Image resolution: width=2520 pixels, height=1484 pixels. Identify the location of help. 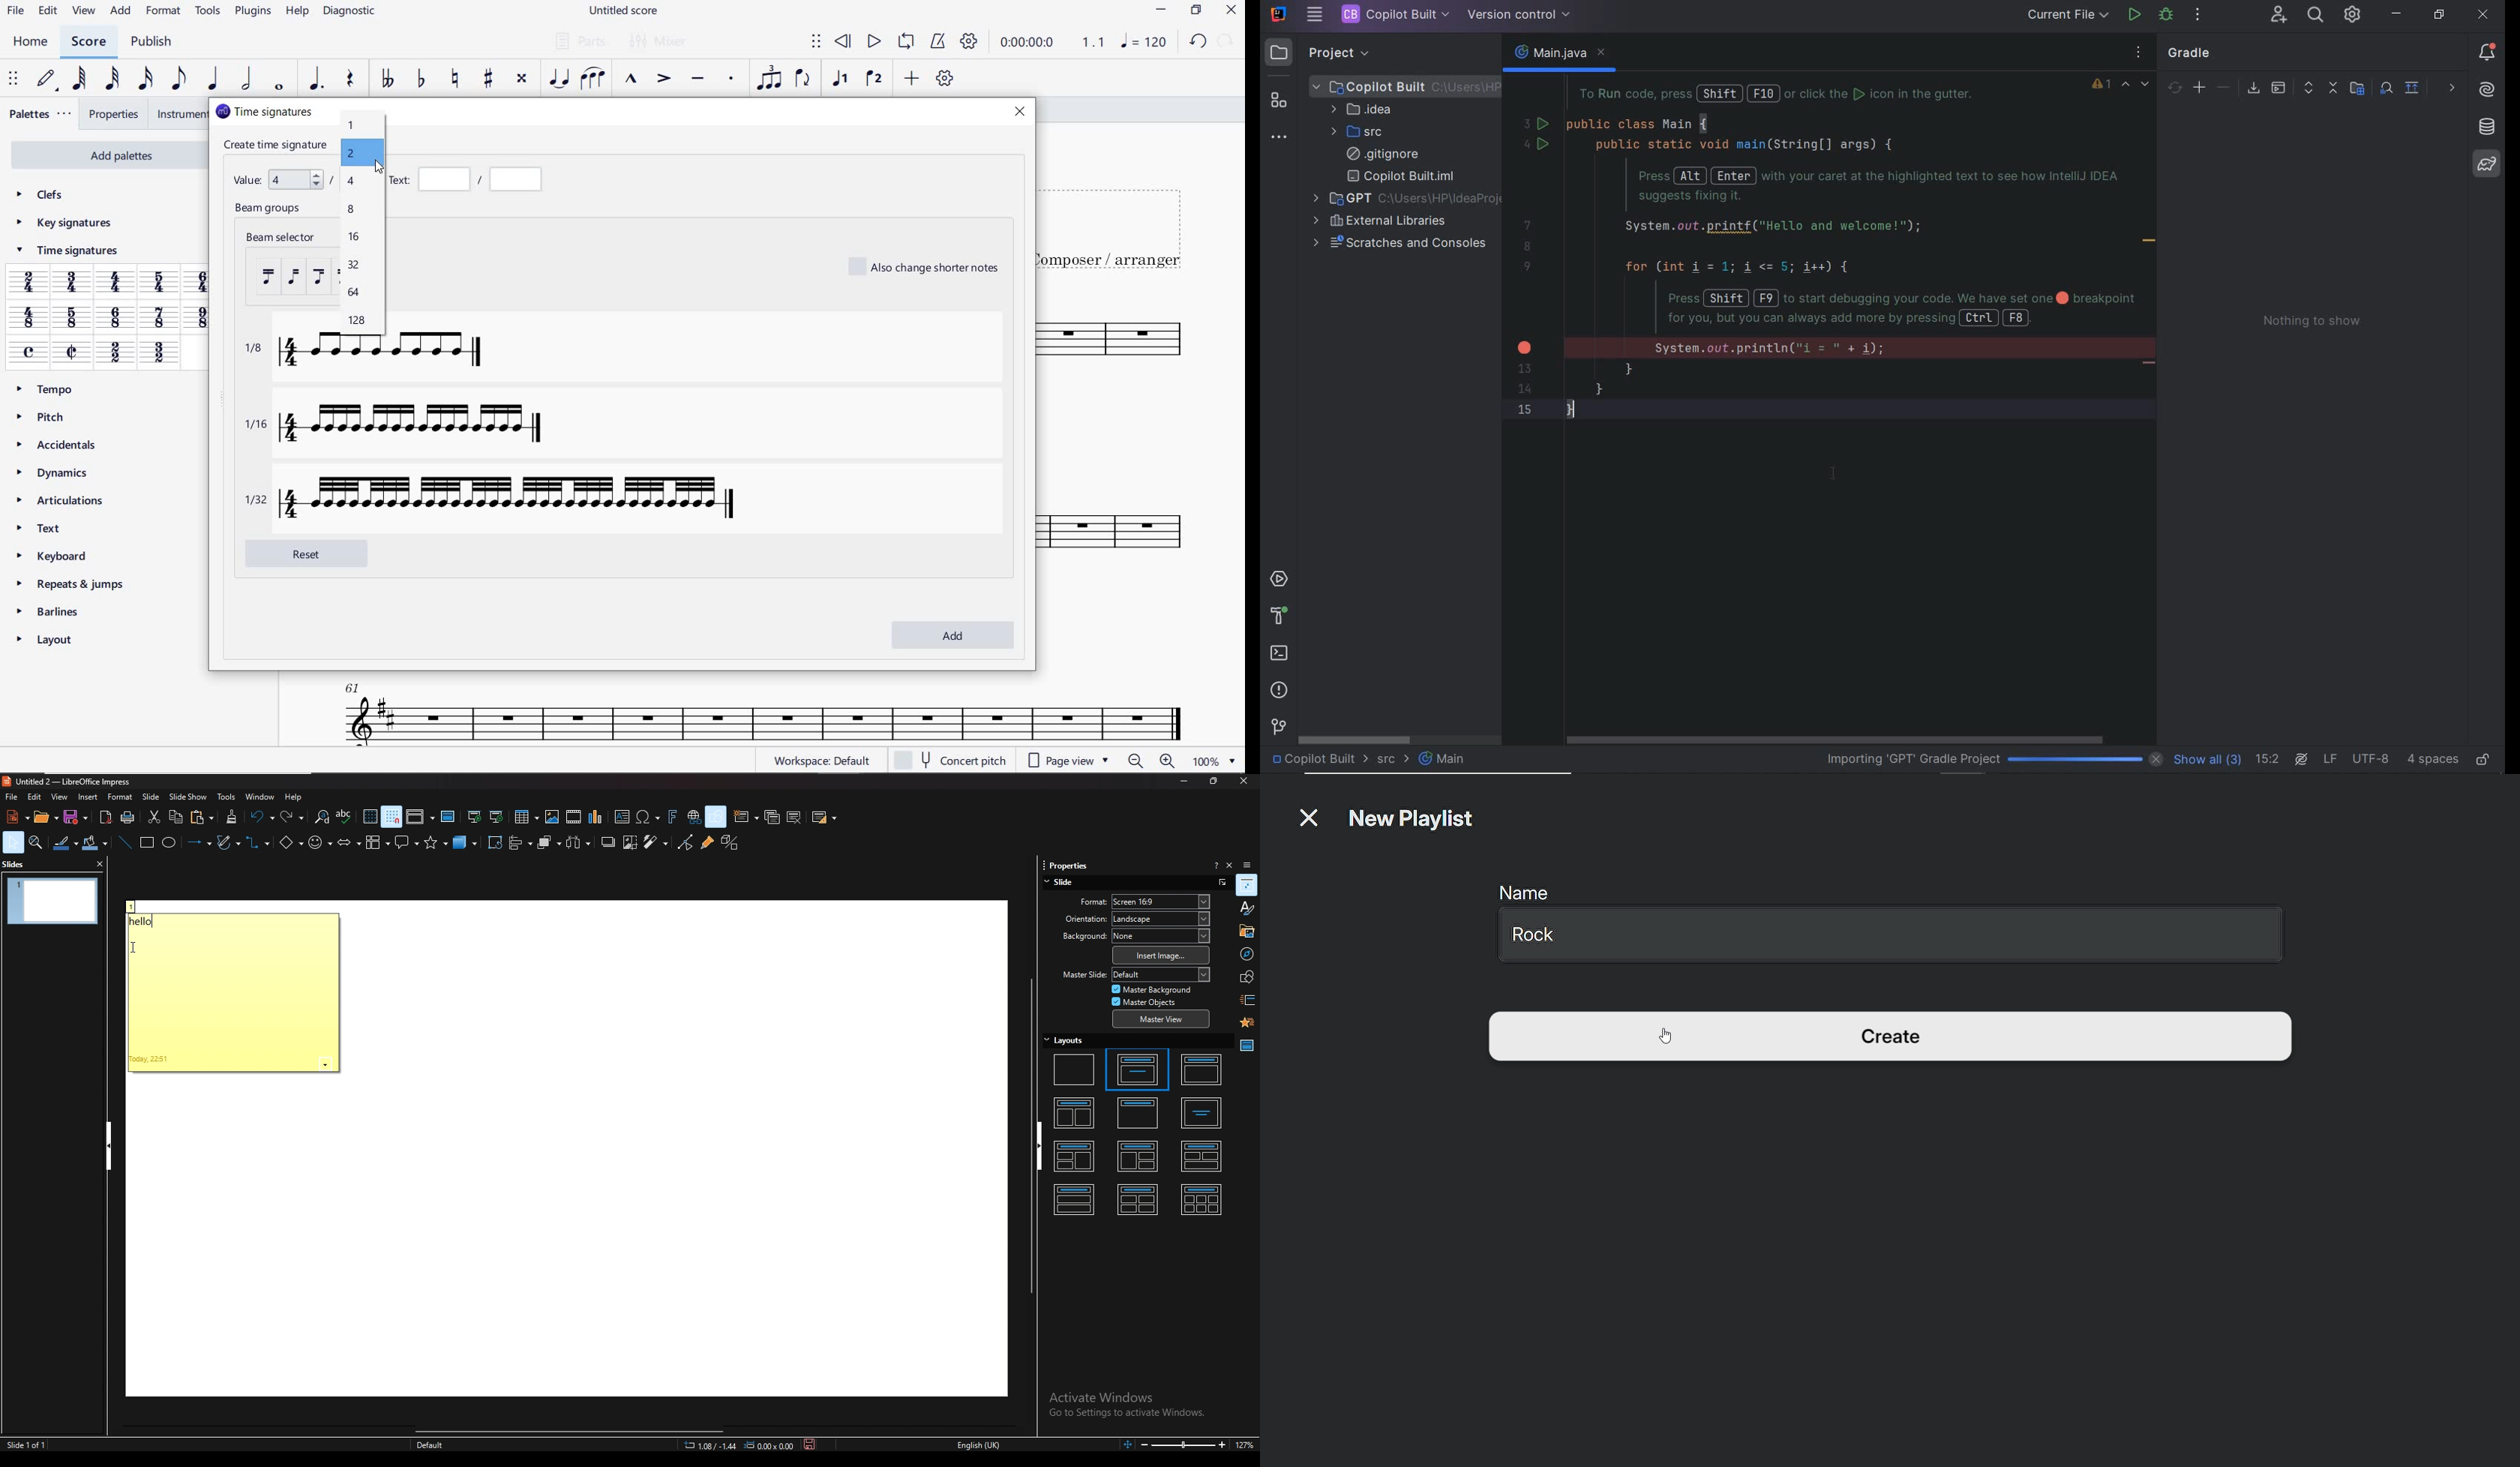
(294, 797).